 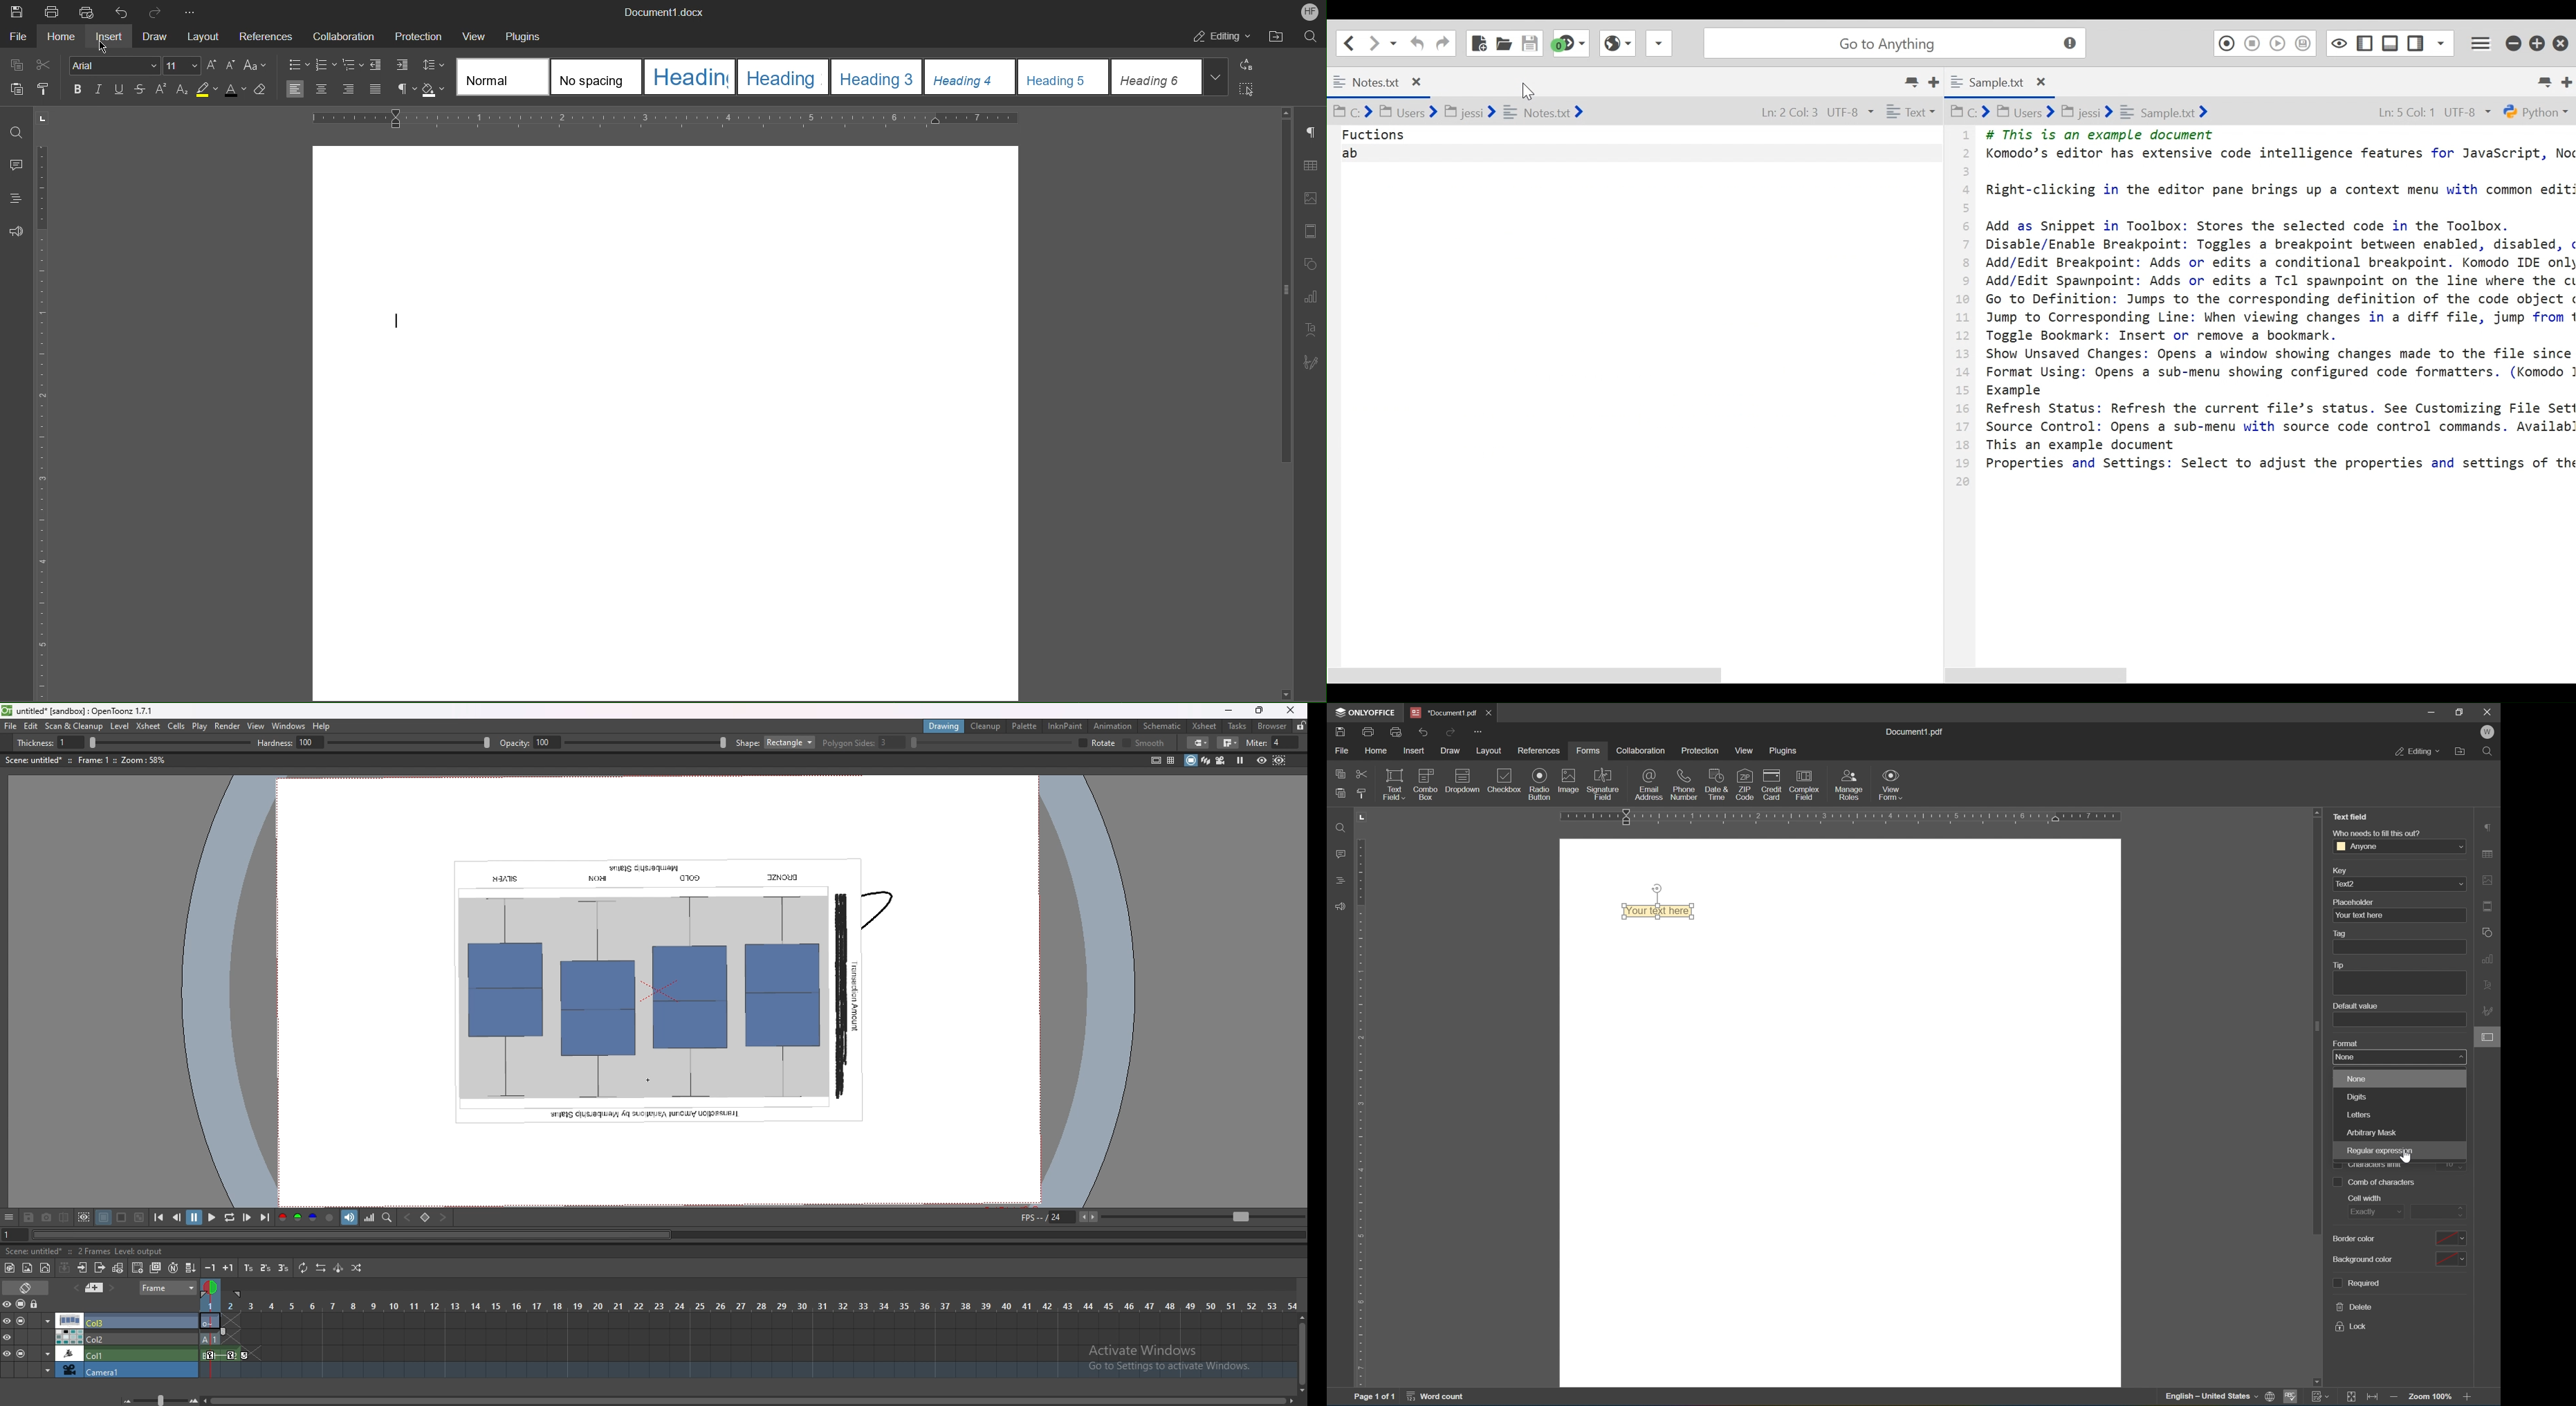 I want to click on Image Settings, so click(x=1309, y=199).